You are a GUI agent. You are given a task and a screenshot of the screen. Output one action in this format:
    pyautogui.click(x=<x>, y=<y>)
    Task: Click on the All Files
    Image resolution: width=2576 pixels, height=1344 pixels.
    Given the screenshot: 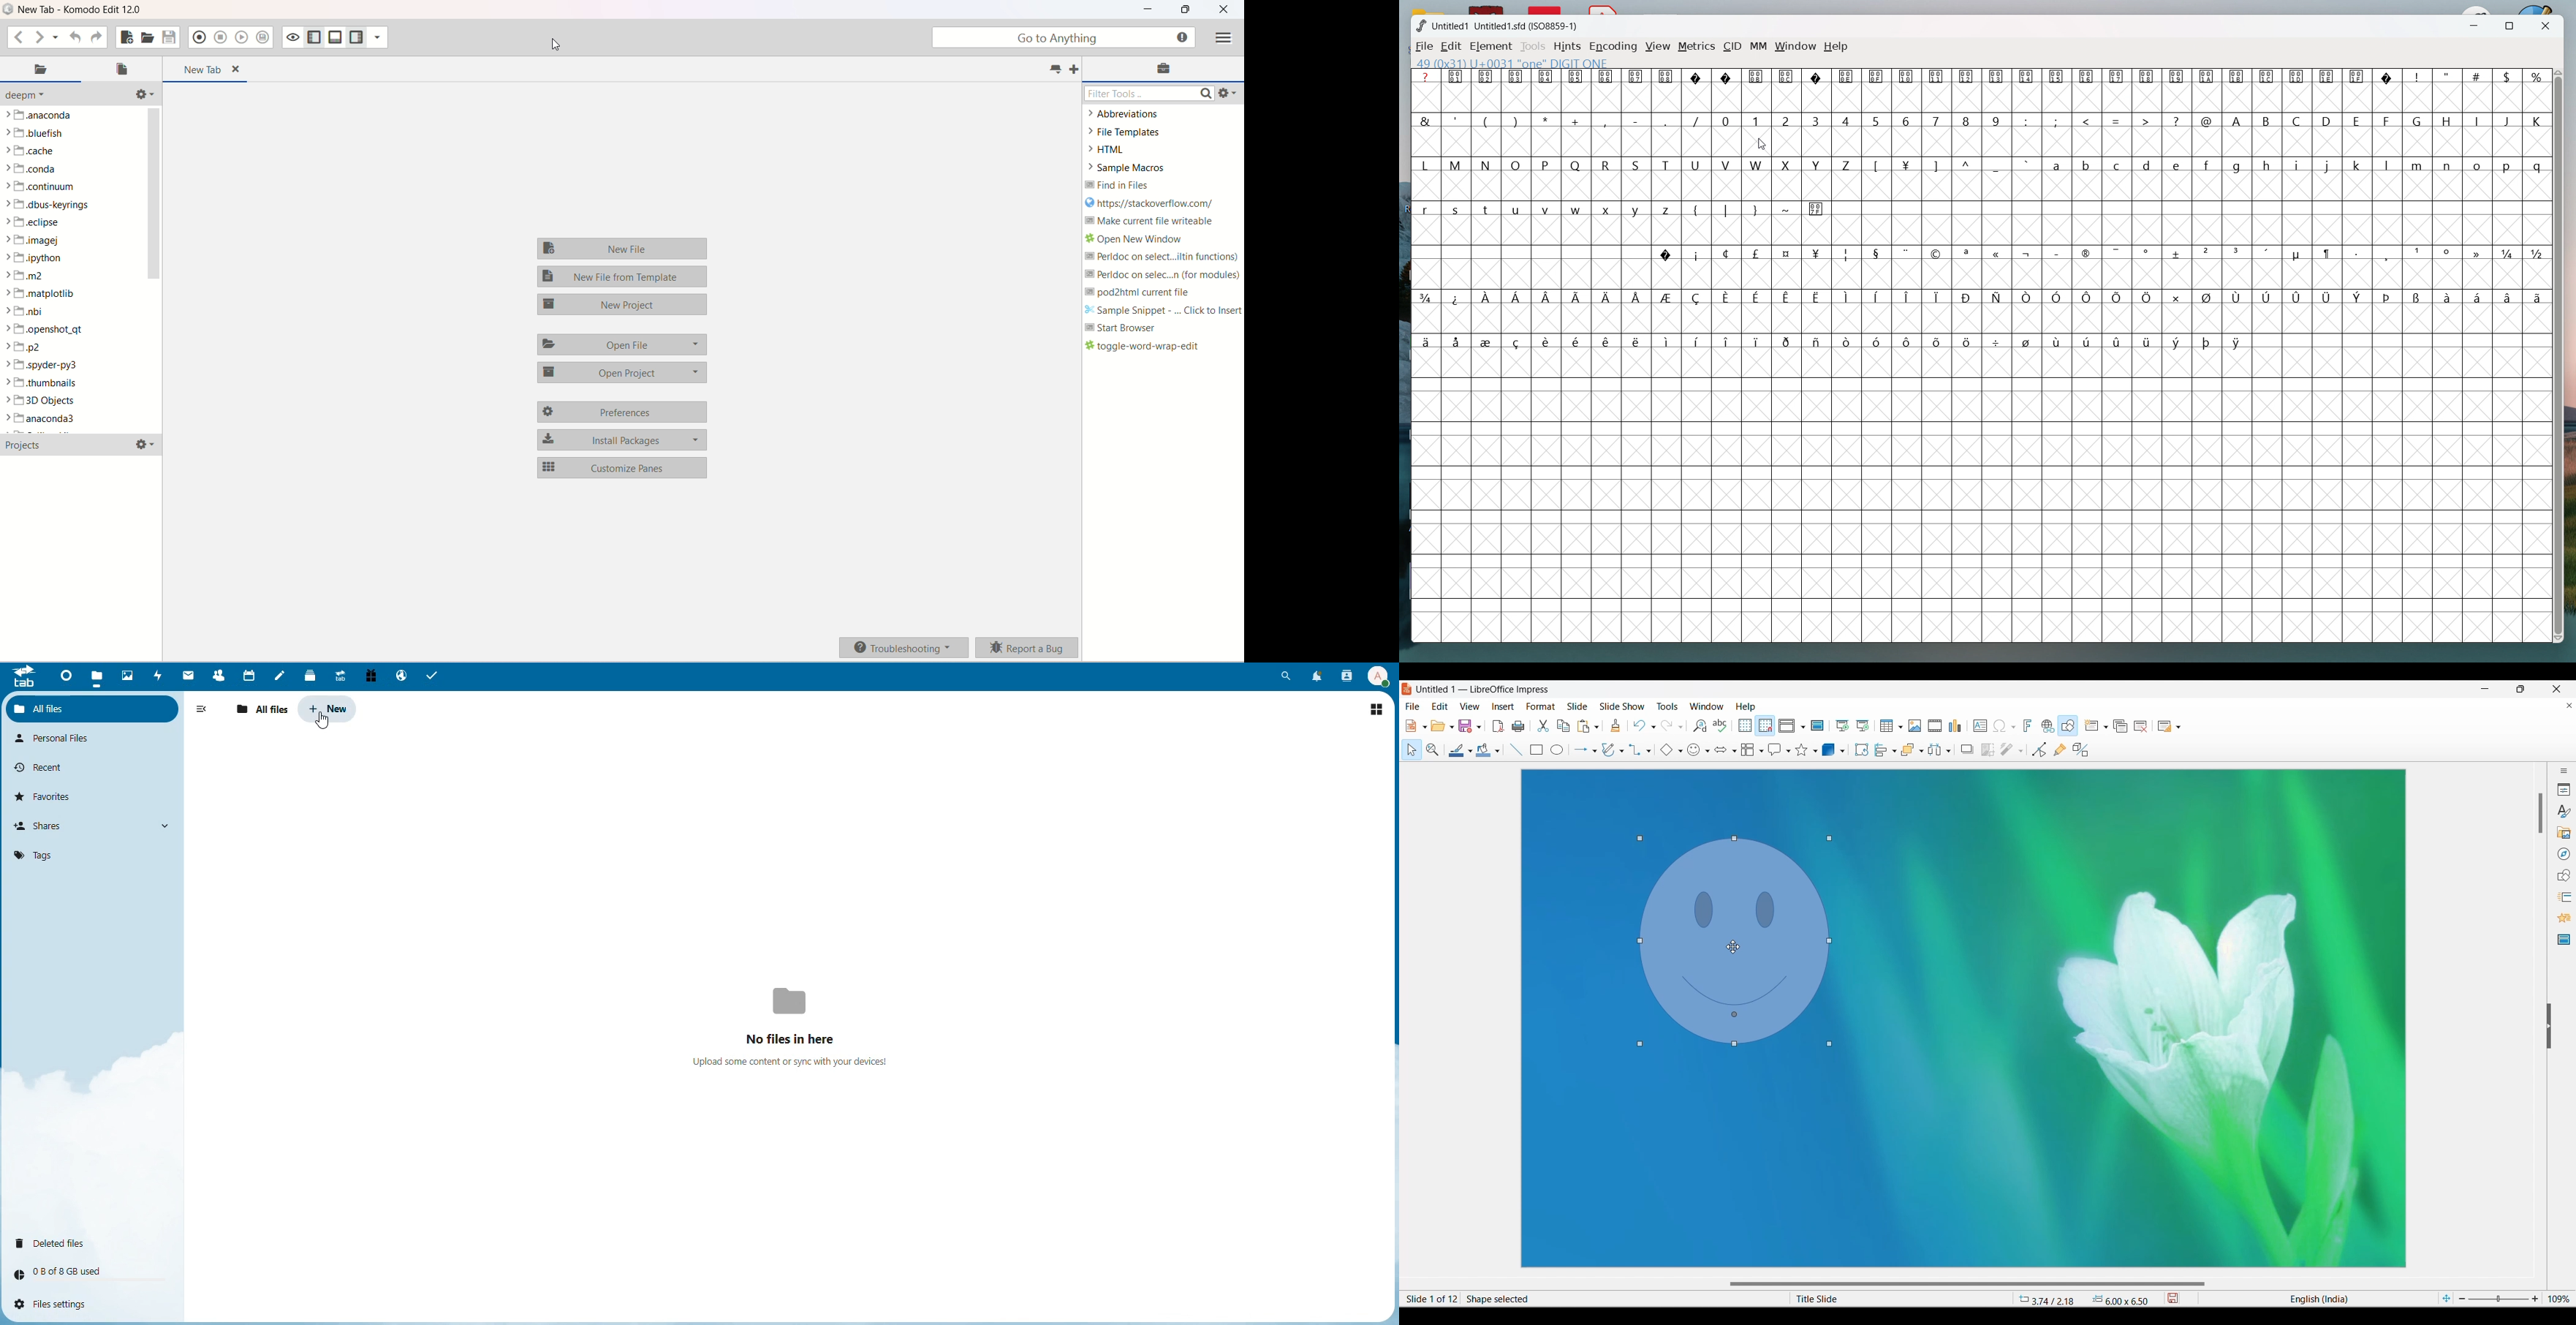 What is the action you would take?
    pyautogui.click(x=264, y=709)
    